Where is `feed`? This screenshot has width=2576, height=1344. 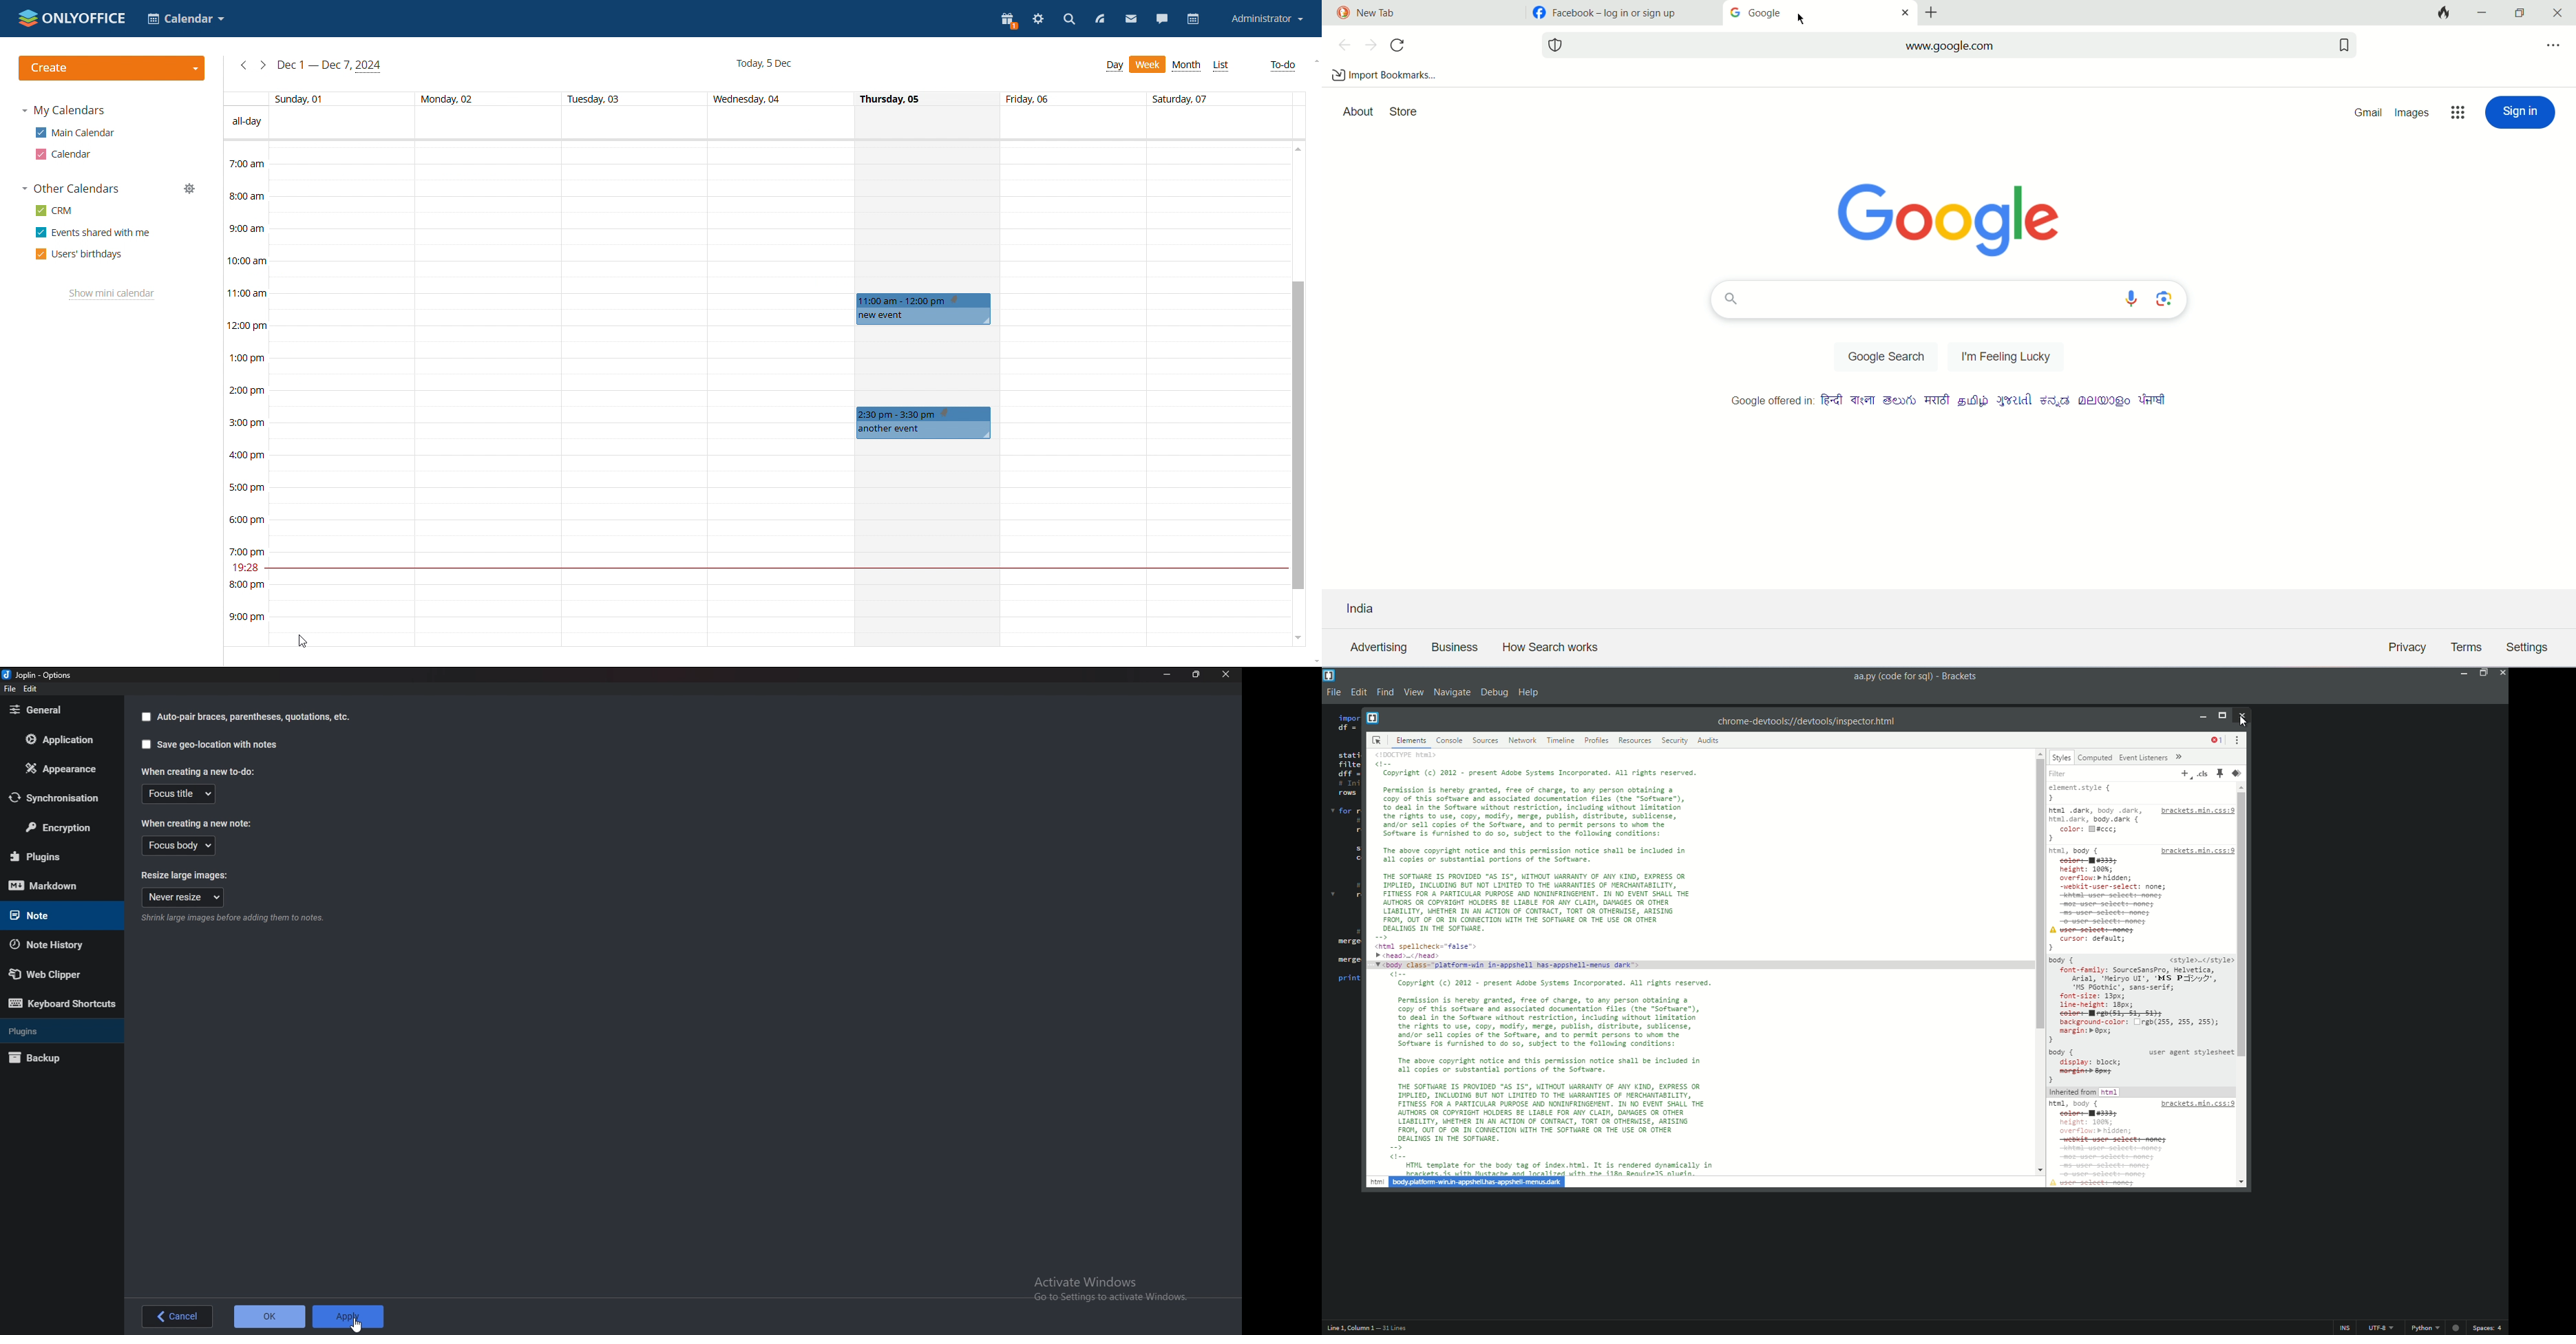
feed is located at coordinates (1099, 19).